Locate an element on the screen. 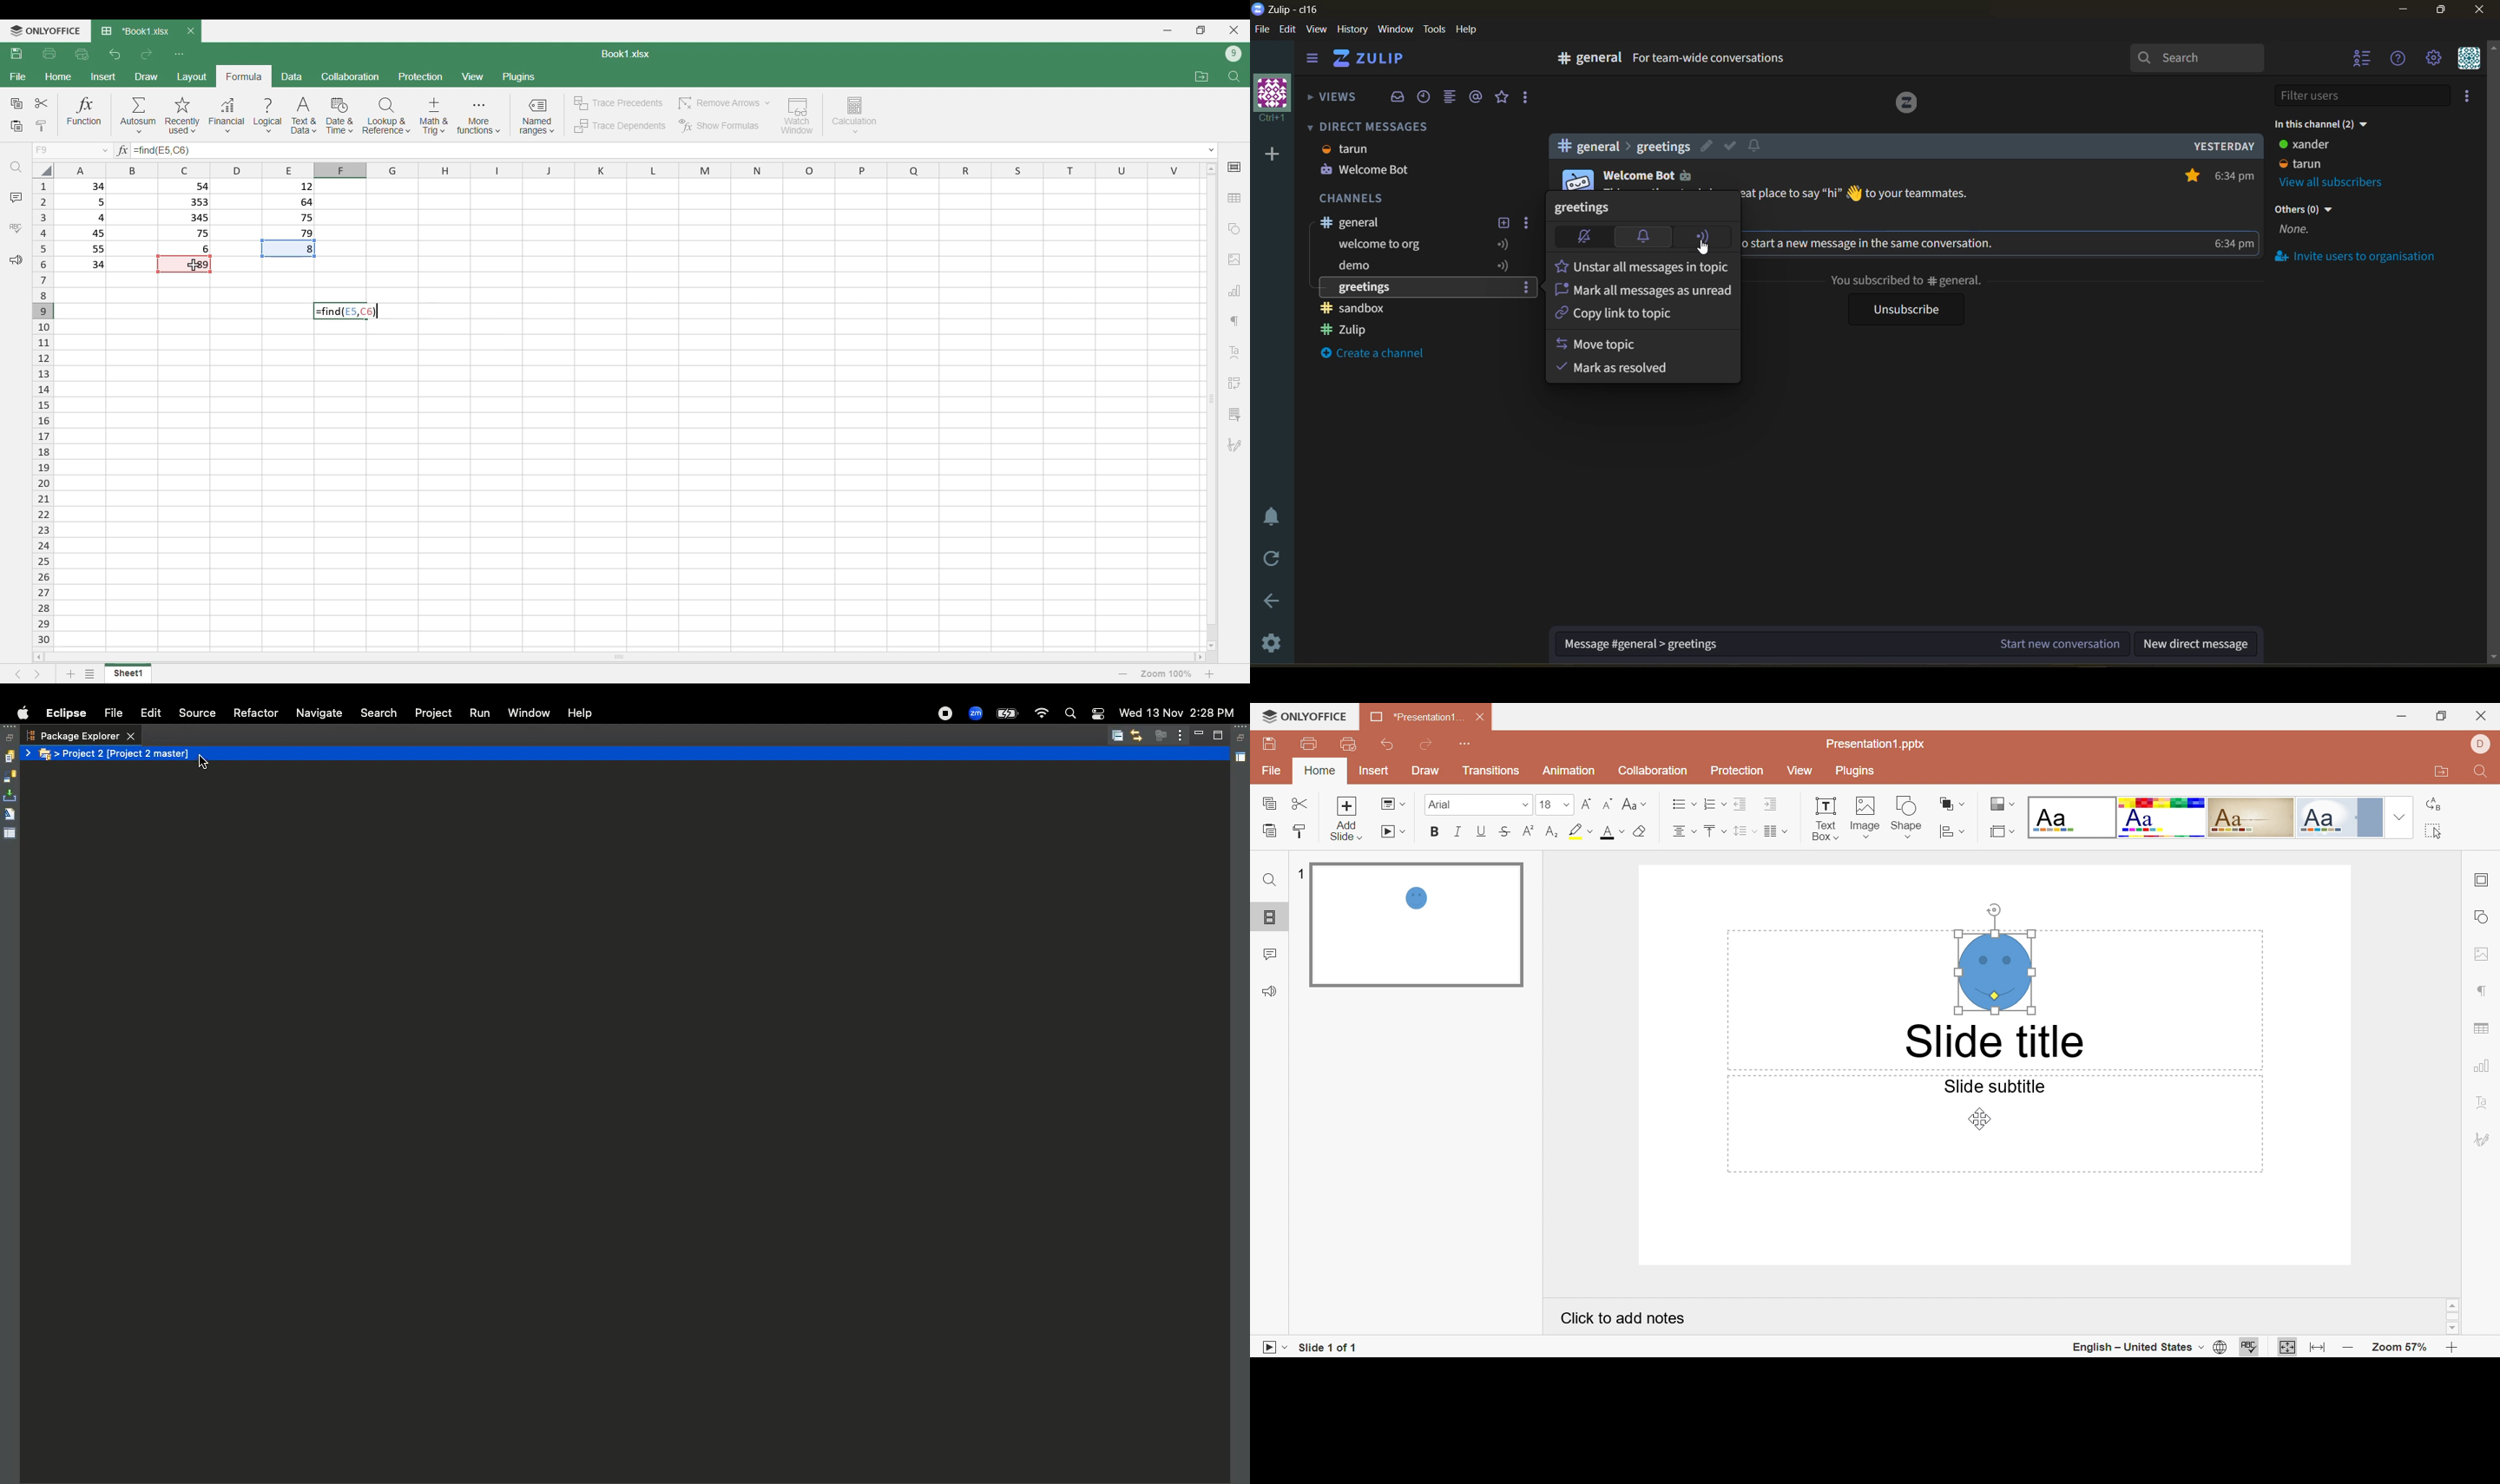 The width and height of the screenshot is (2520, 1484). view all subscribers is located at coordinates (2342, 182).